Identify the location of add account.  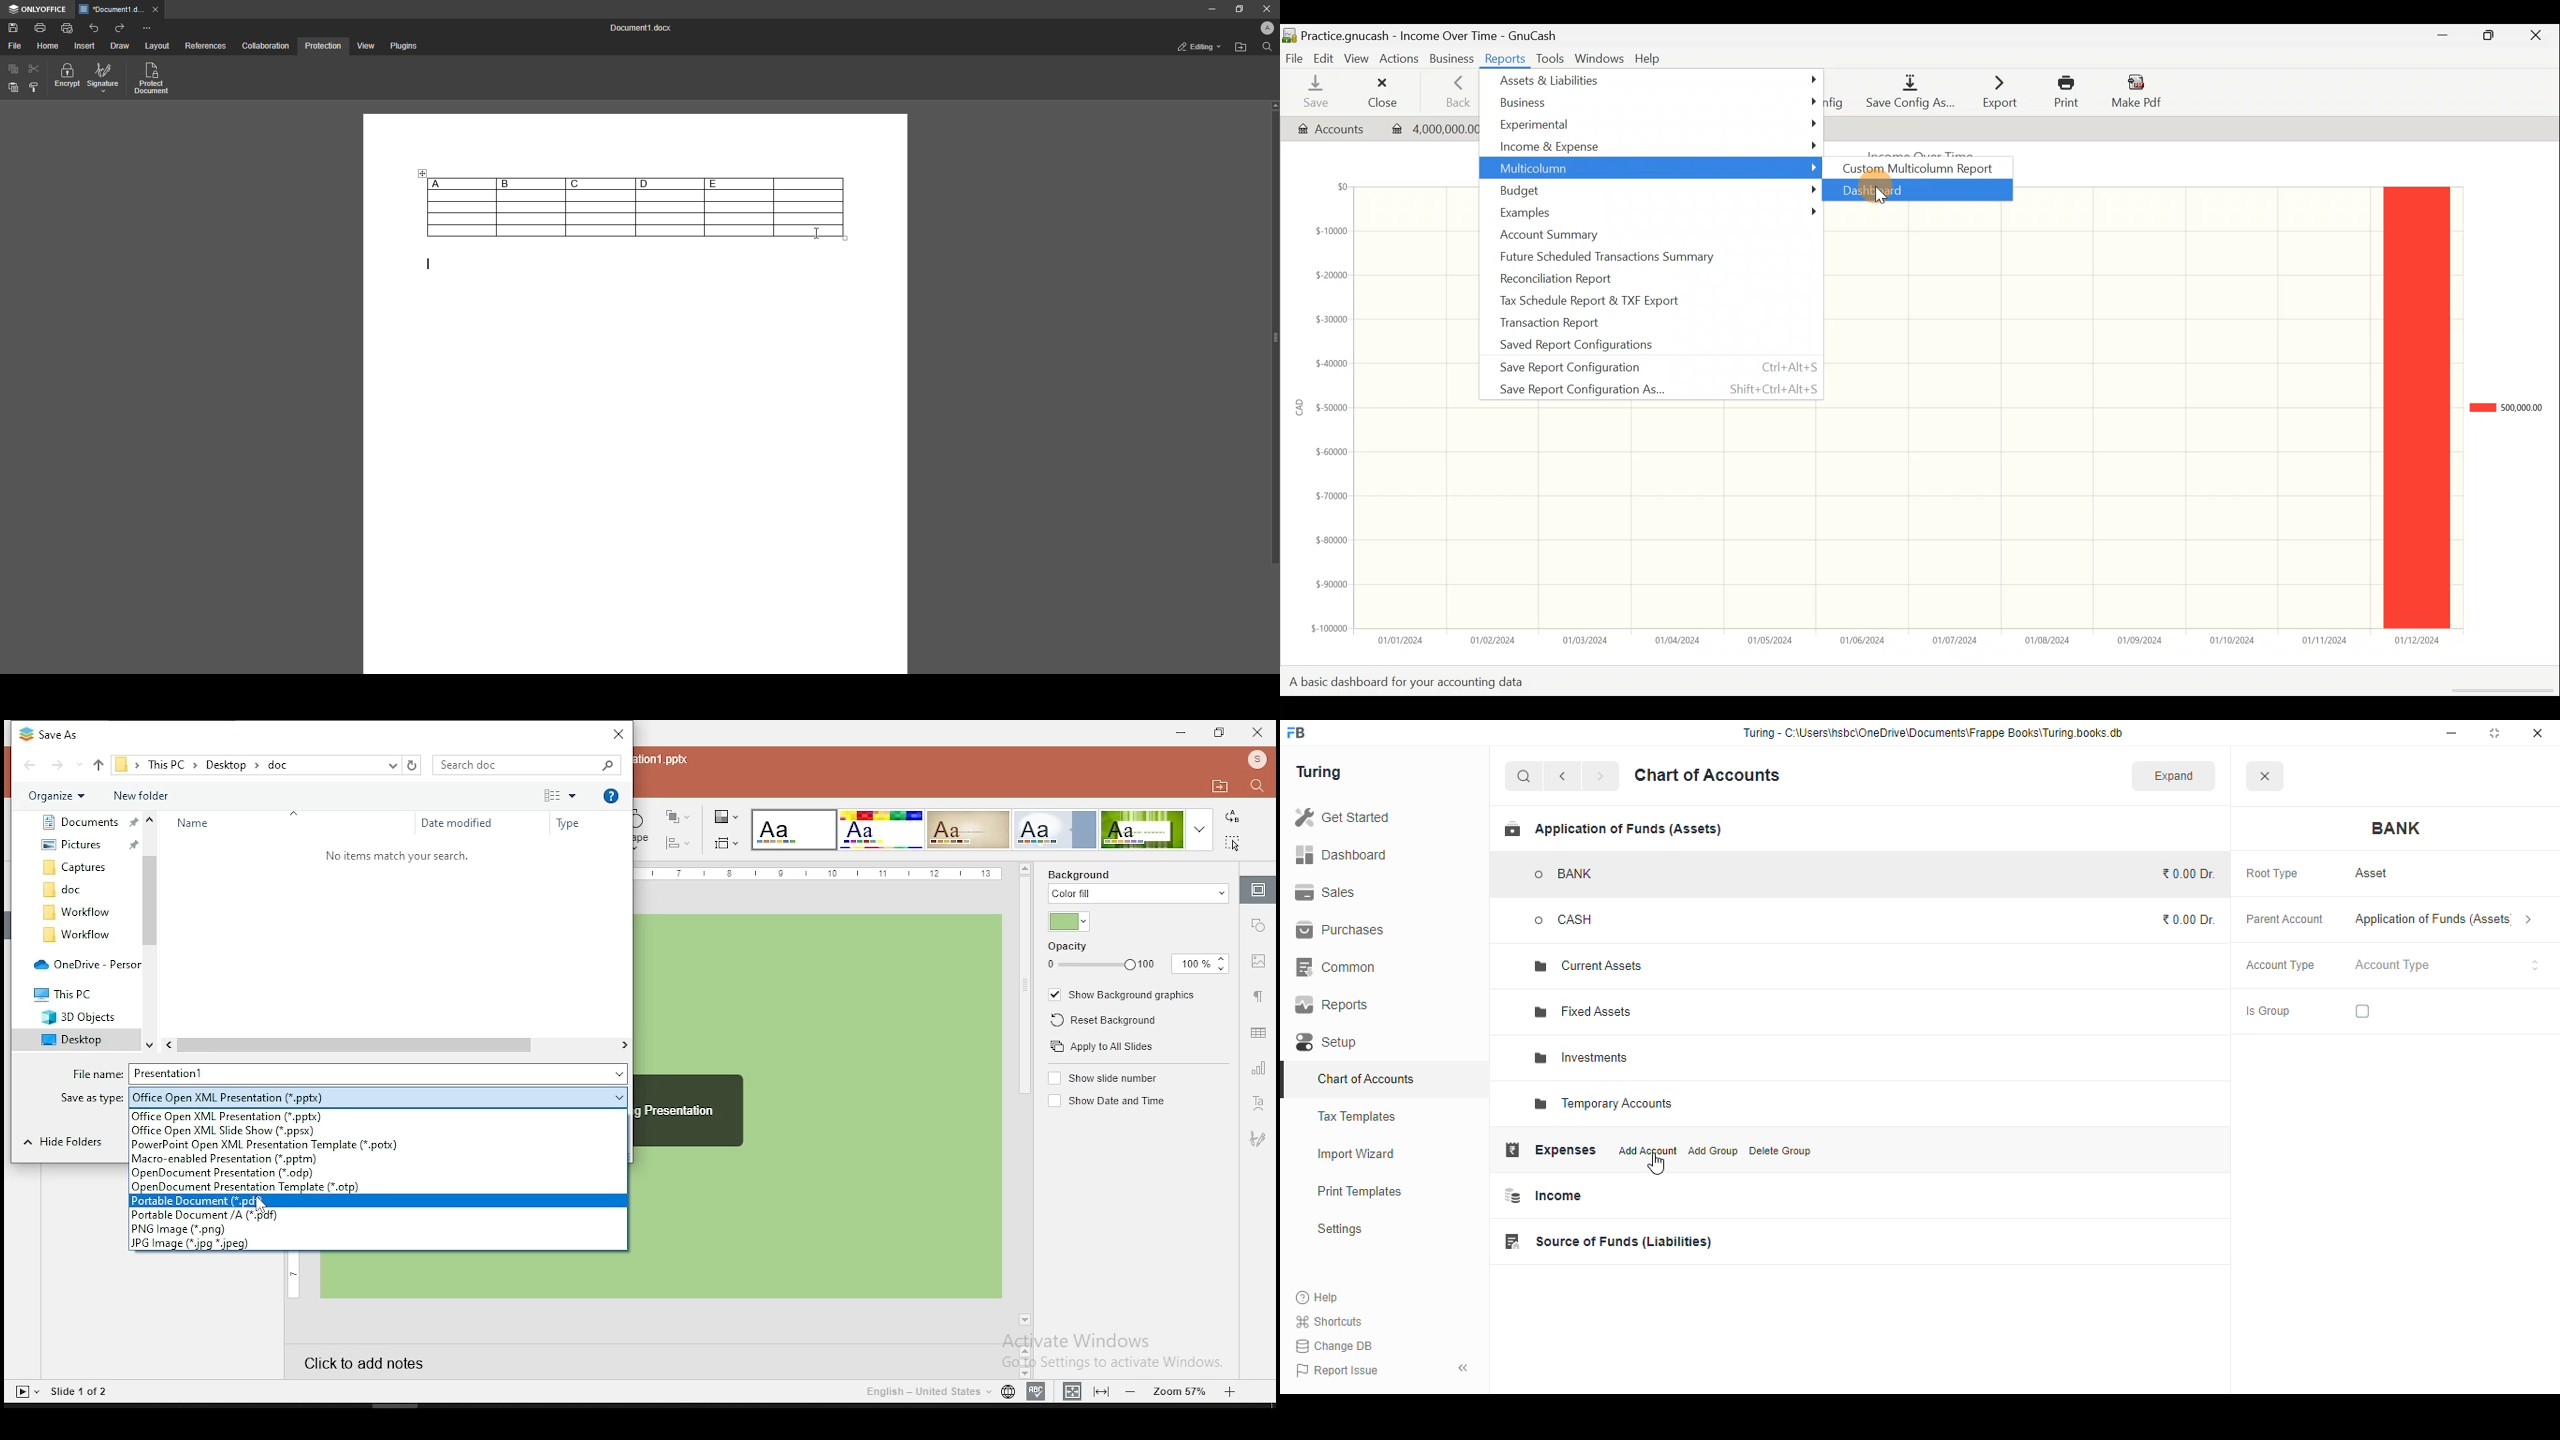
(1648, 1151).